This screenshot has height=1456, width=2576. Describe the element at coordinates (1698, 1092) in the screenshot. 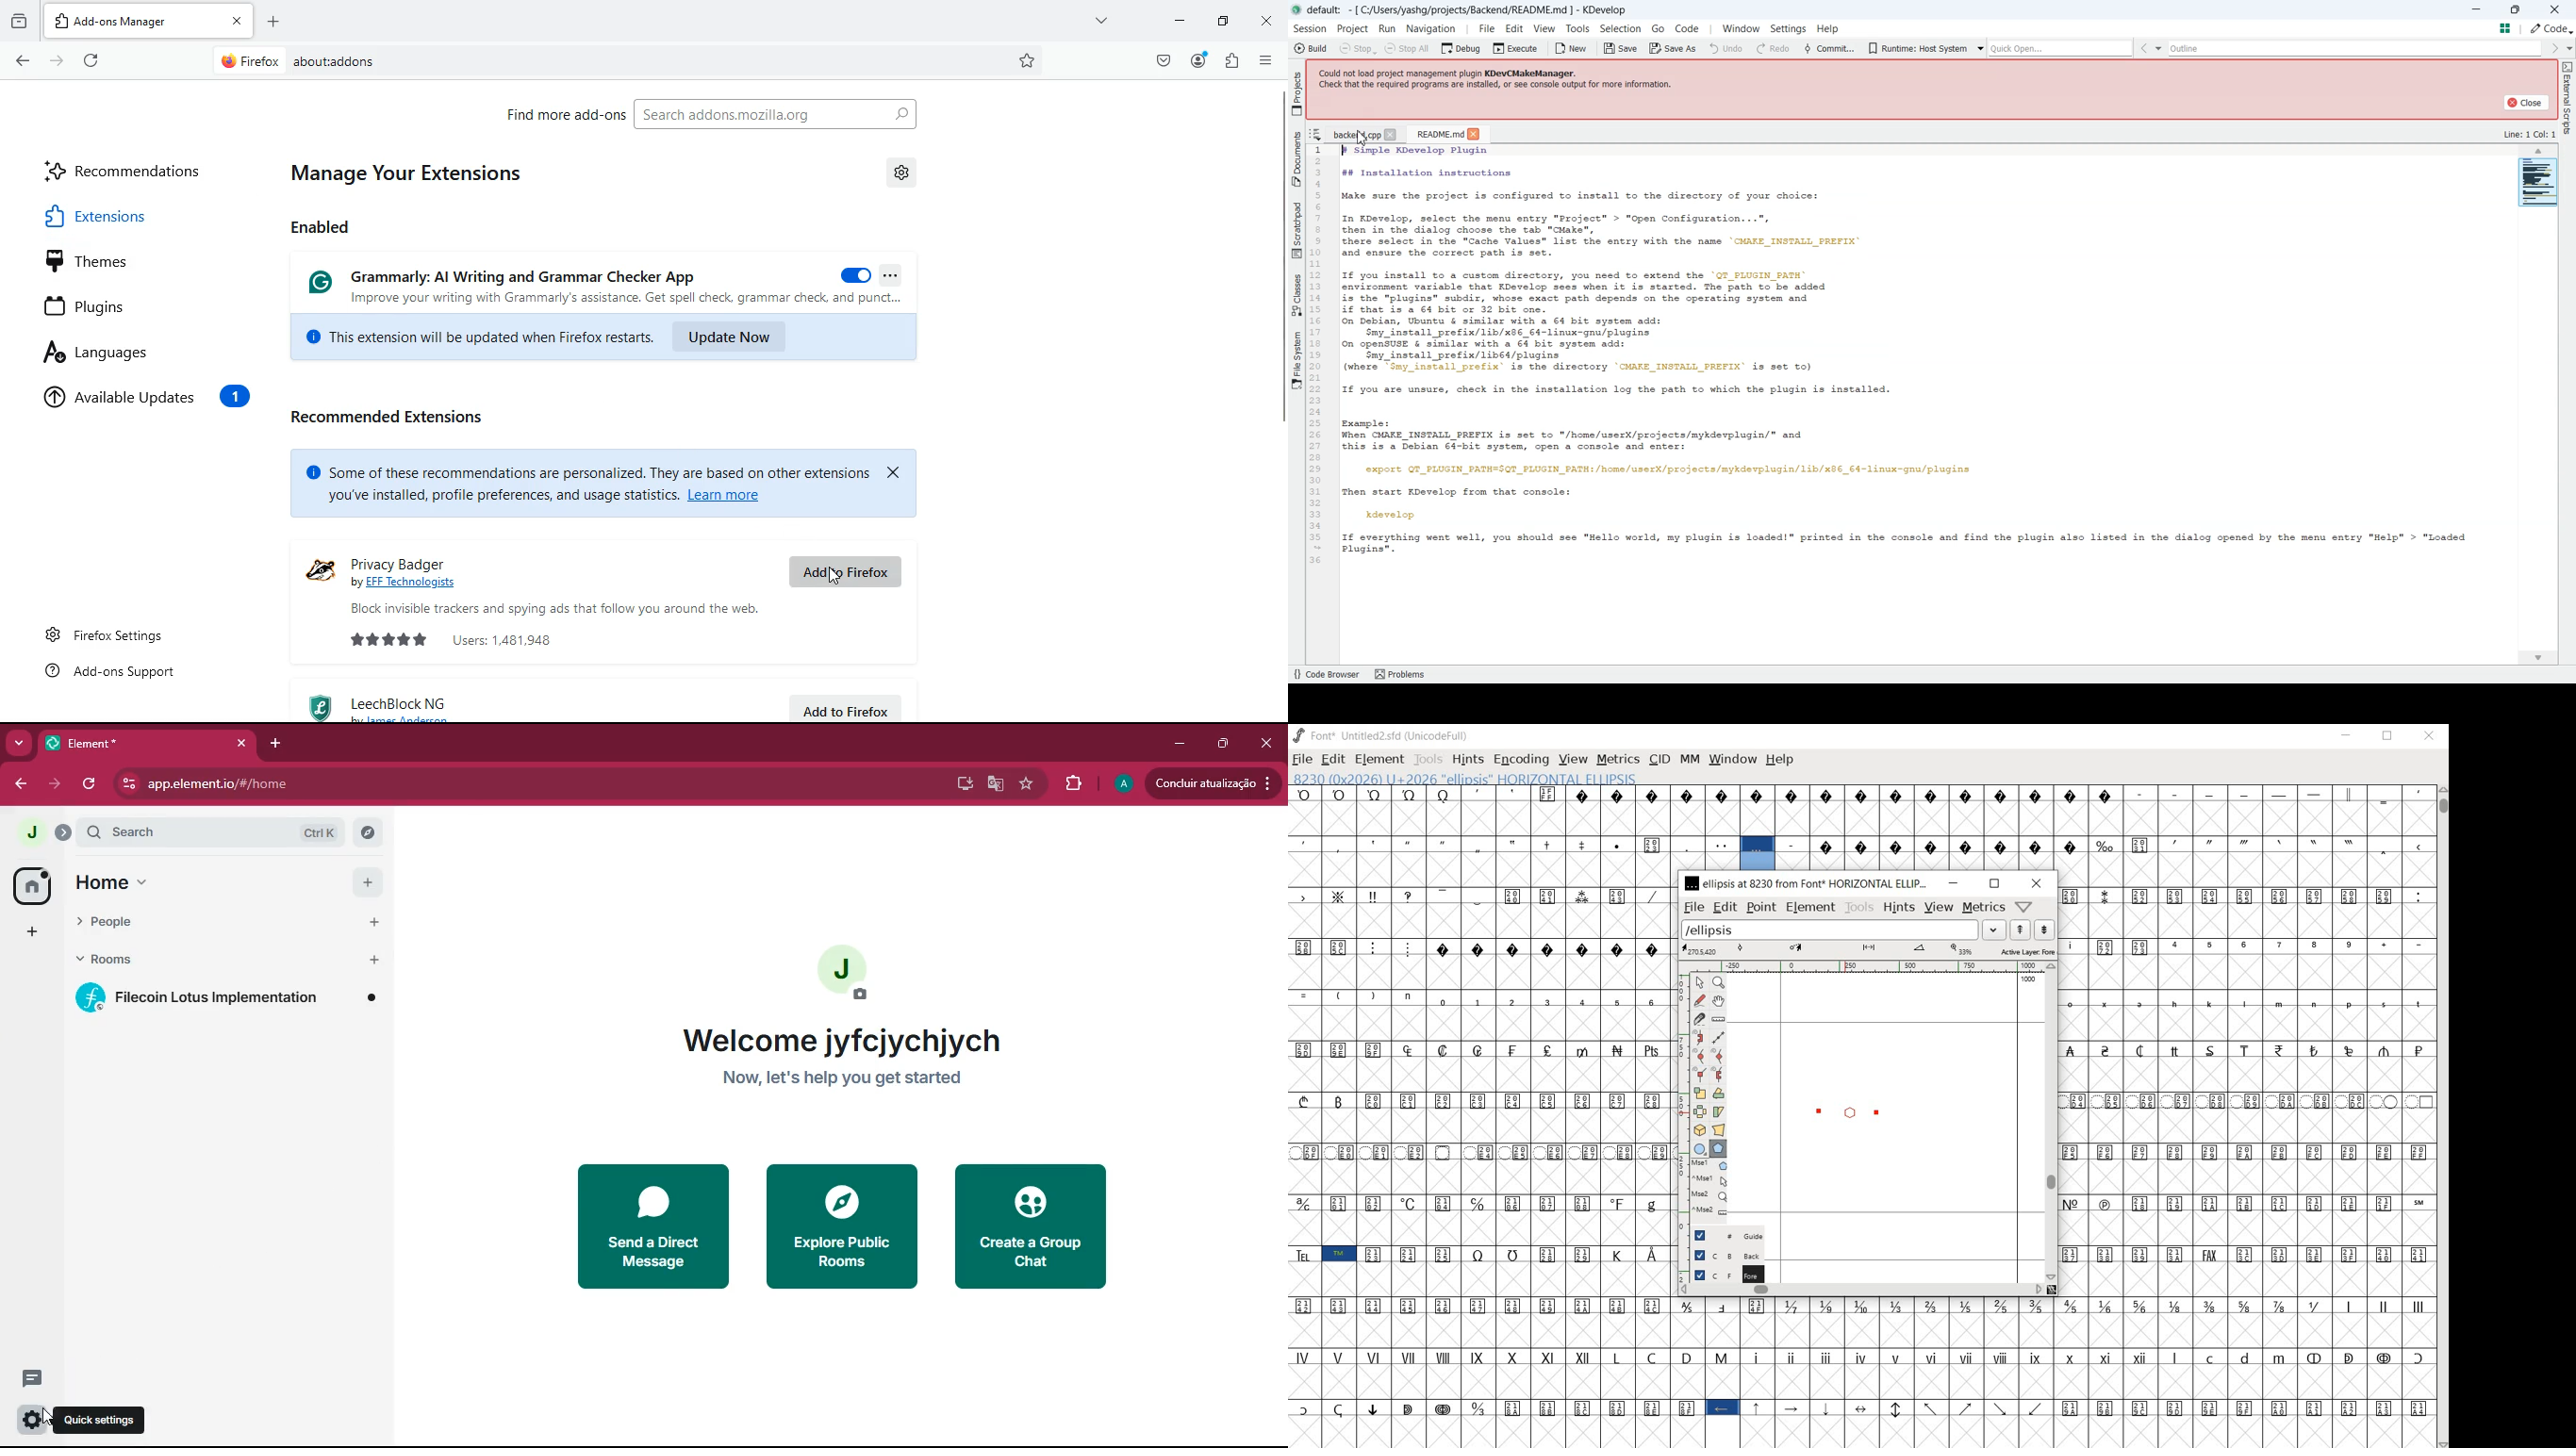

I see `scale the selection` at that location.